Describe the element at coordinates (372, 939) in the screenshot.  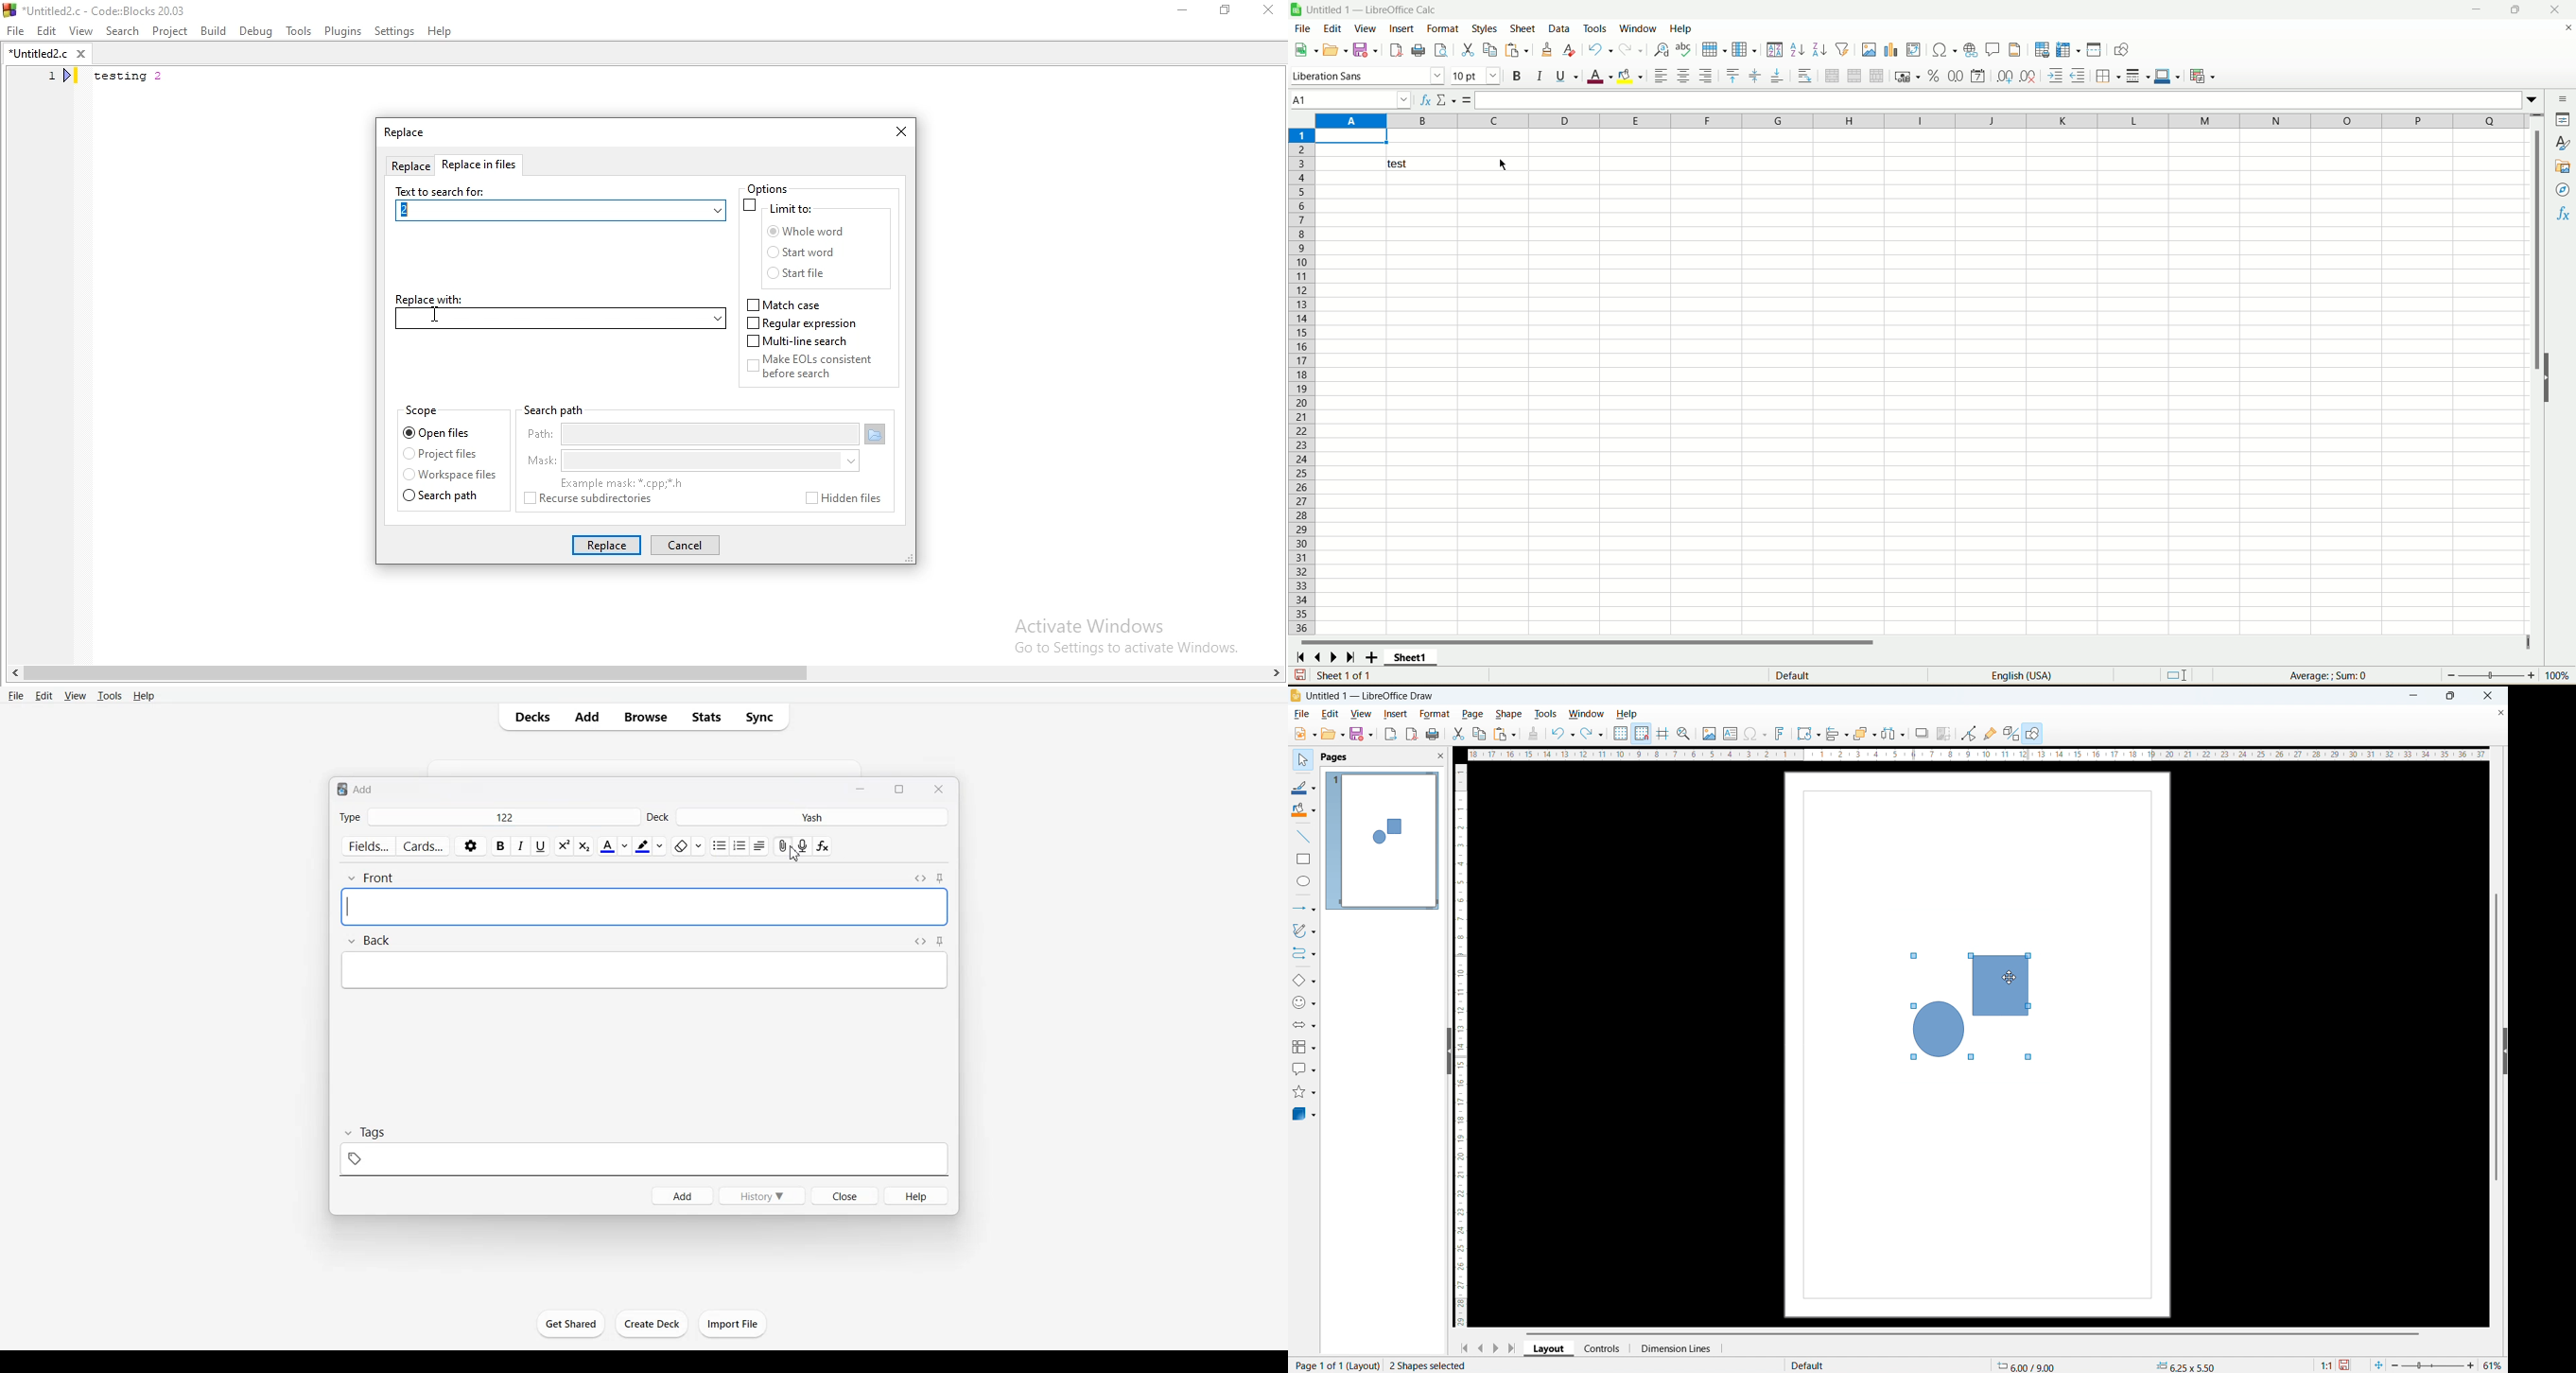
I see `Back` at that location.